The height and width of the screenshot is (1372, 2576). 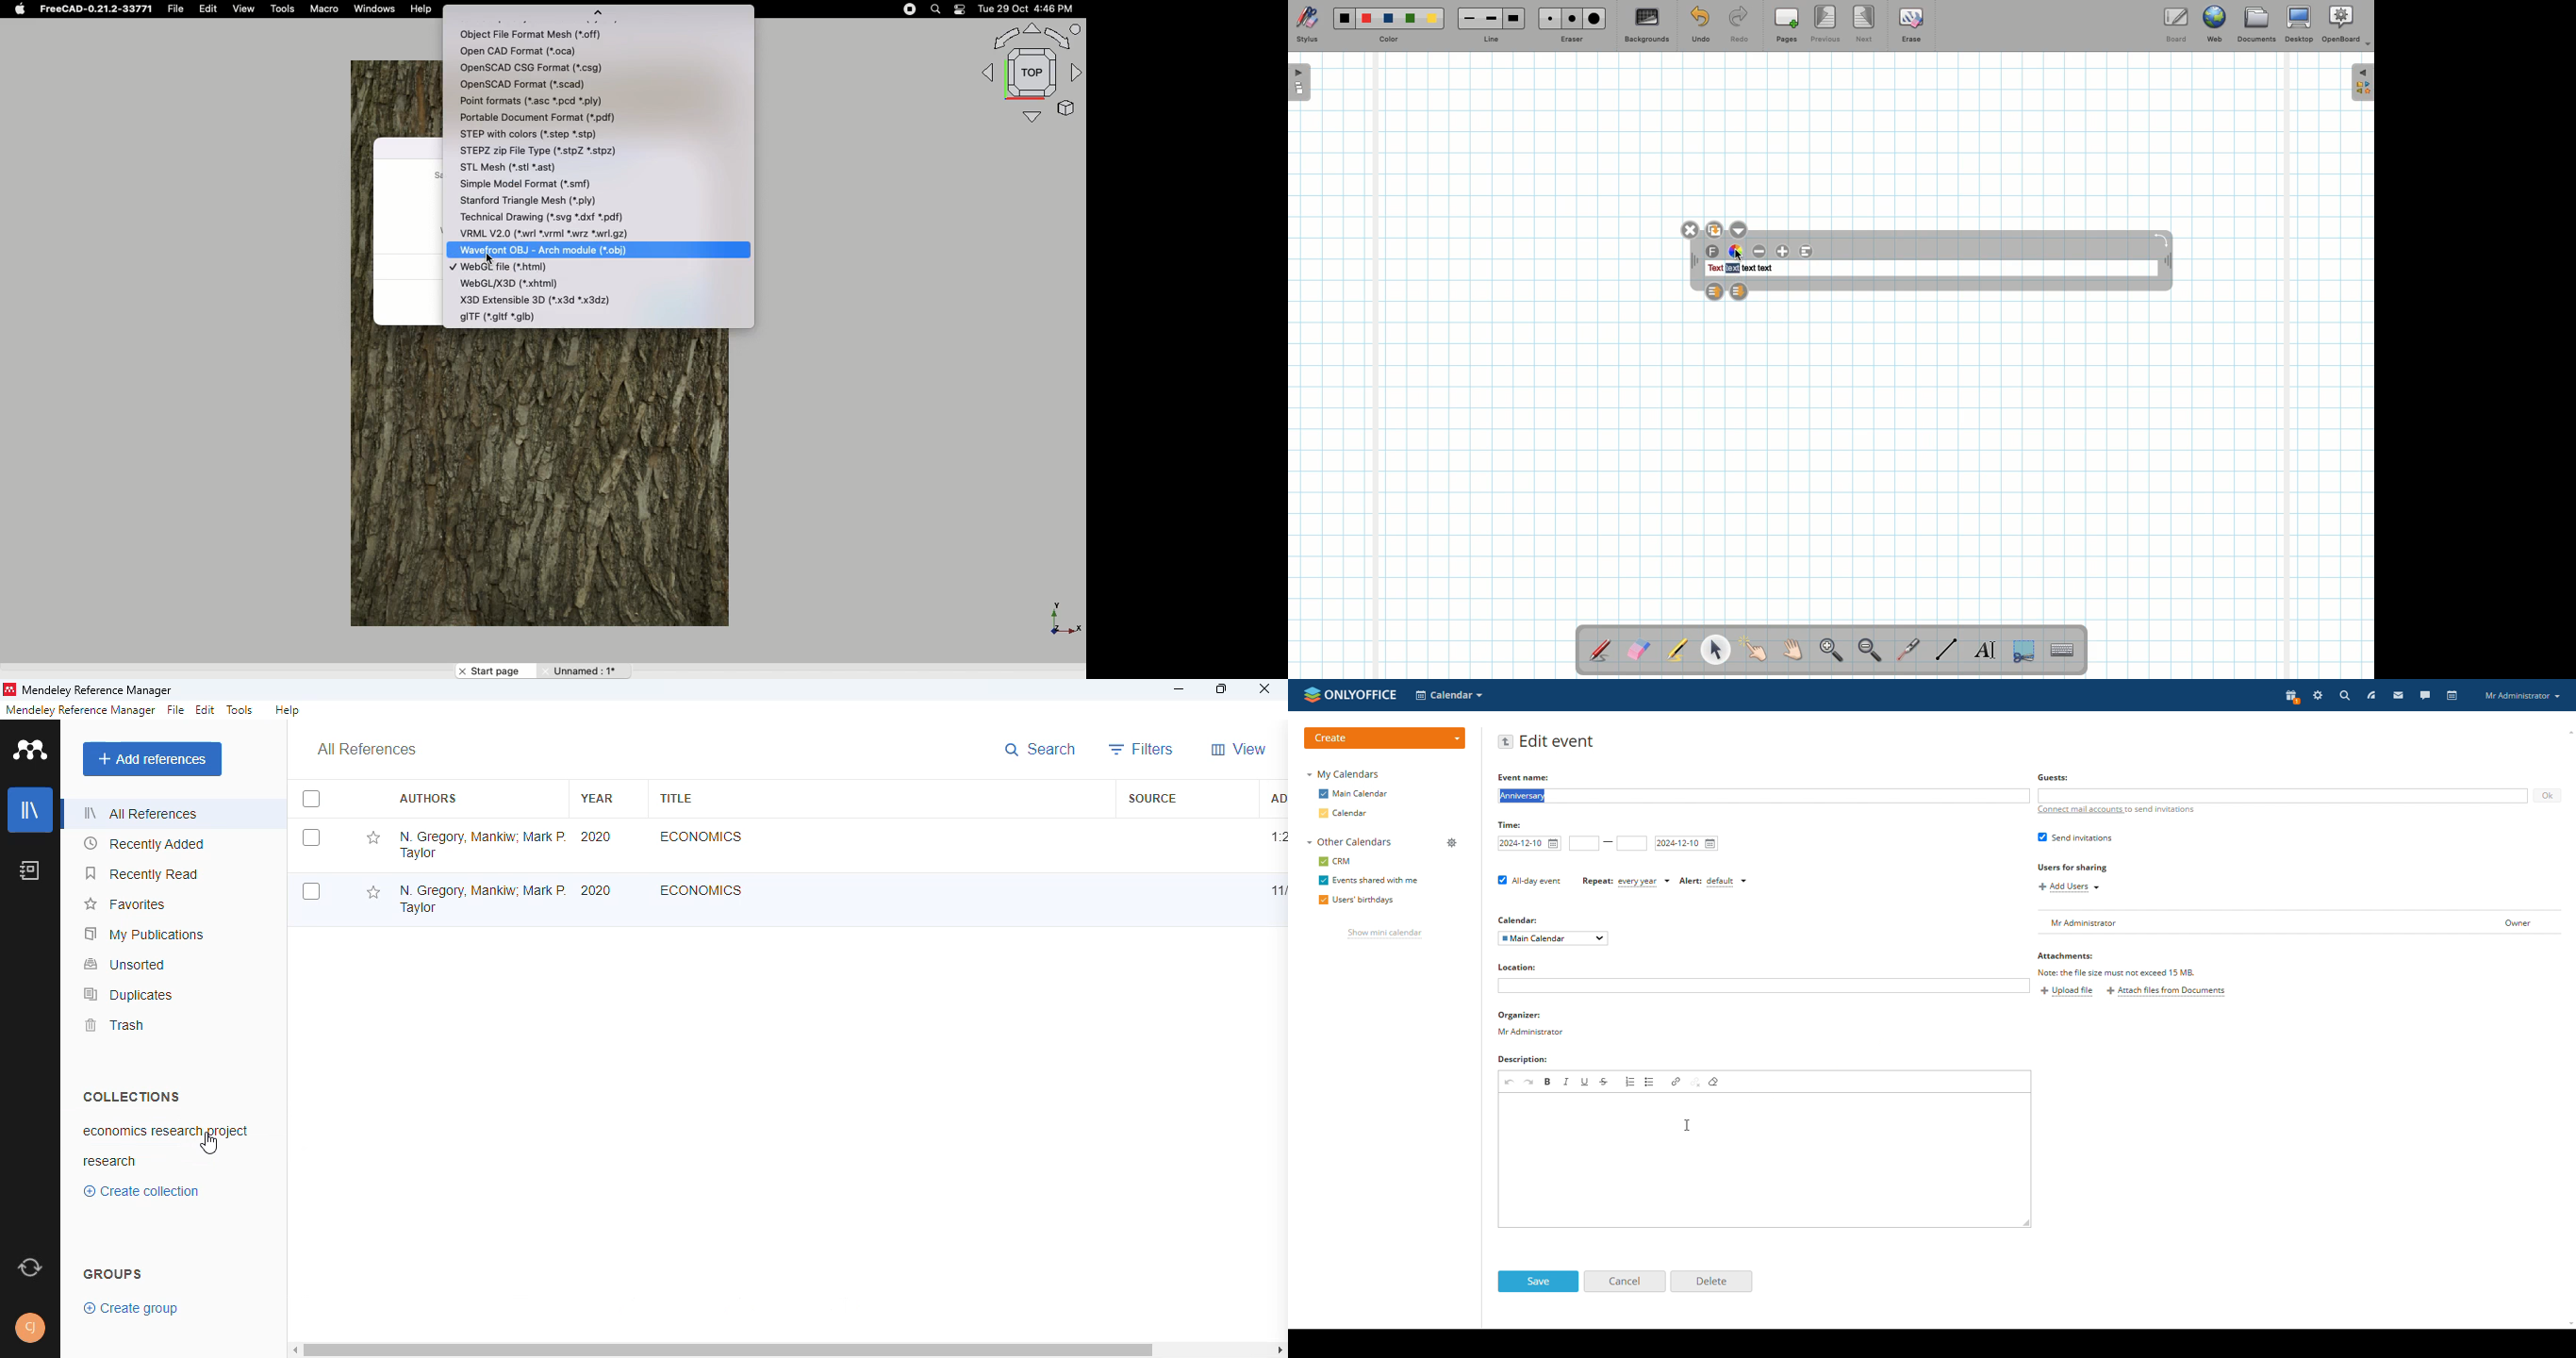 What do you see at coordinates (372, 893) in the screenshot?
I see `add this reference to favorites` at bounding box center [372, 893].